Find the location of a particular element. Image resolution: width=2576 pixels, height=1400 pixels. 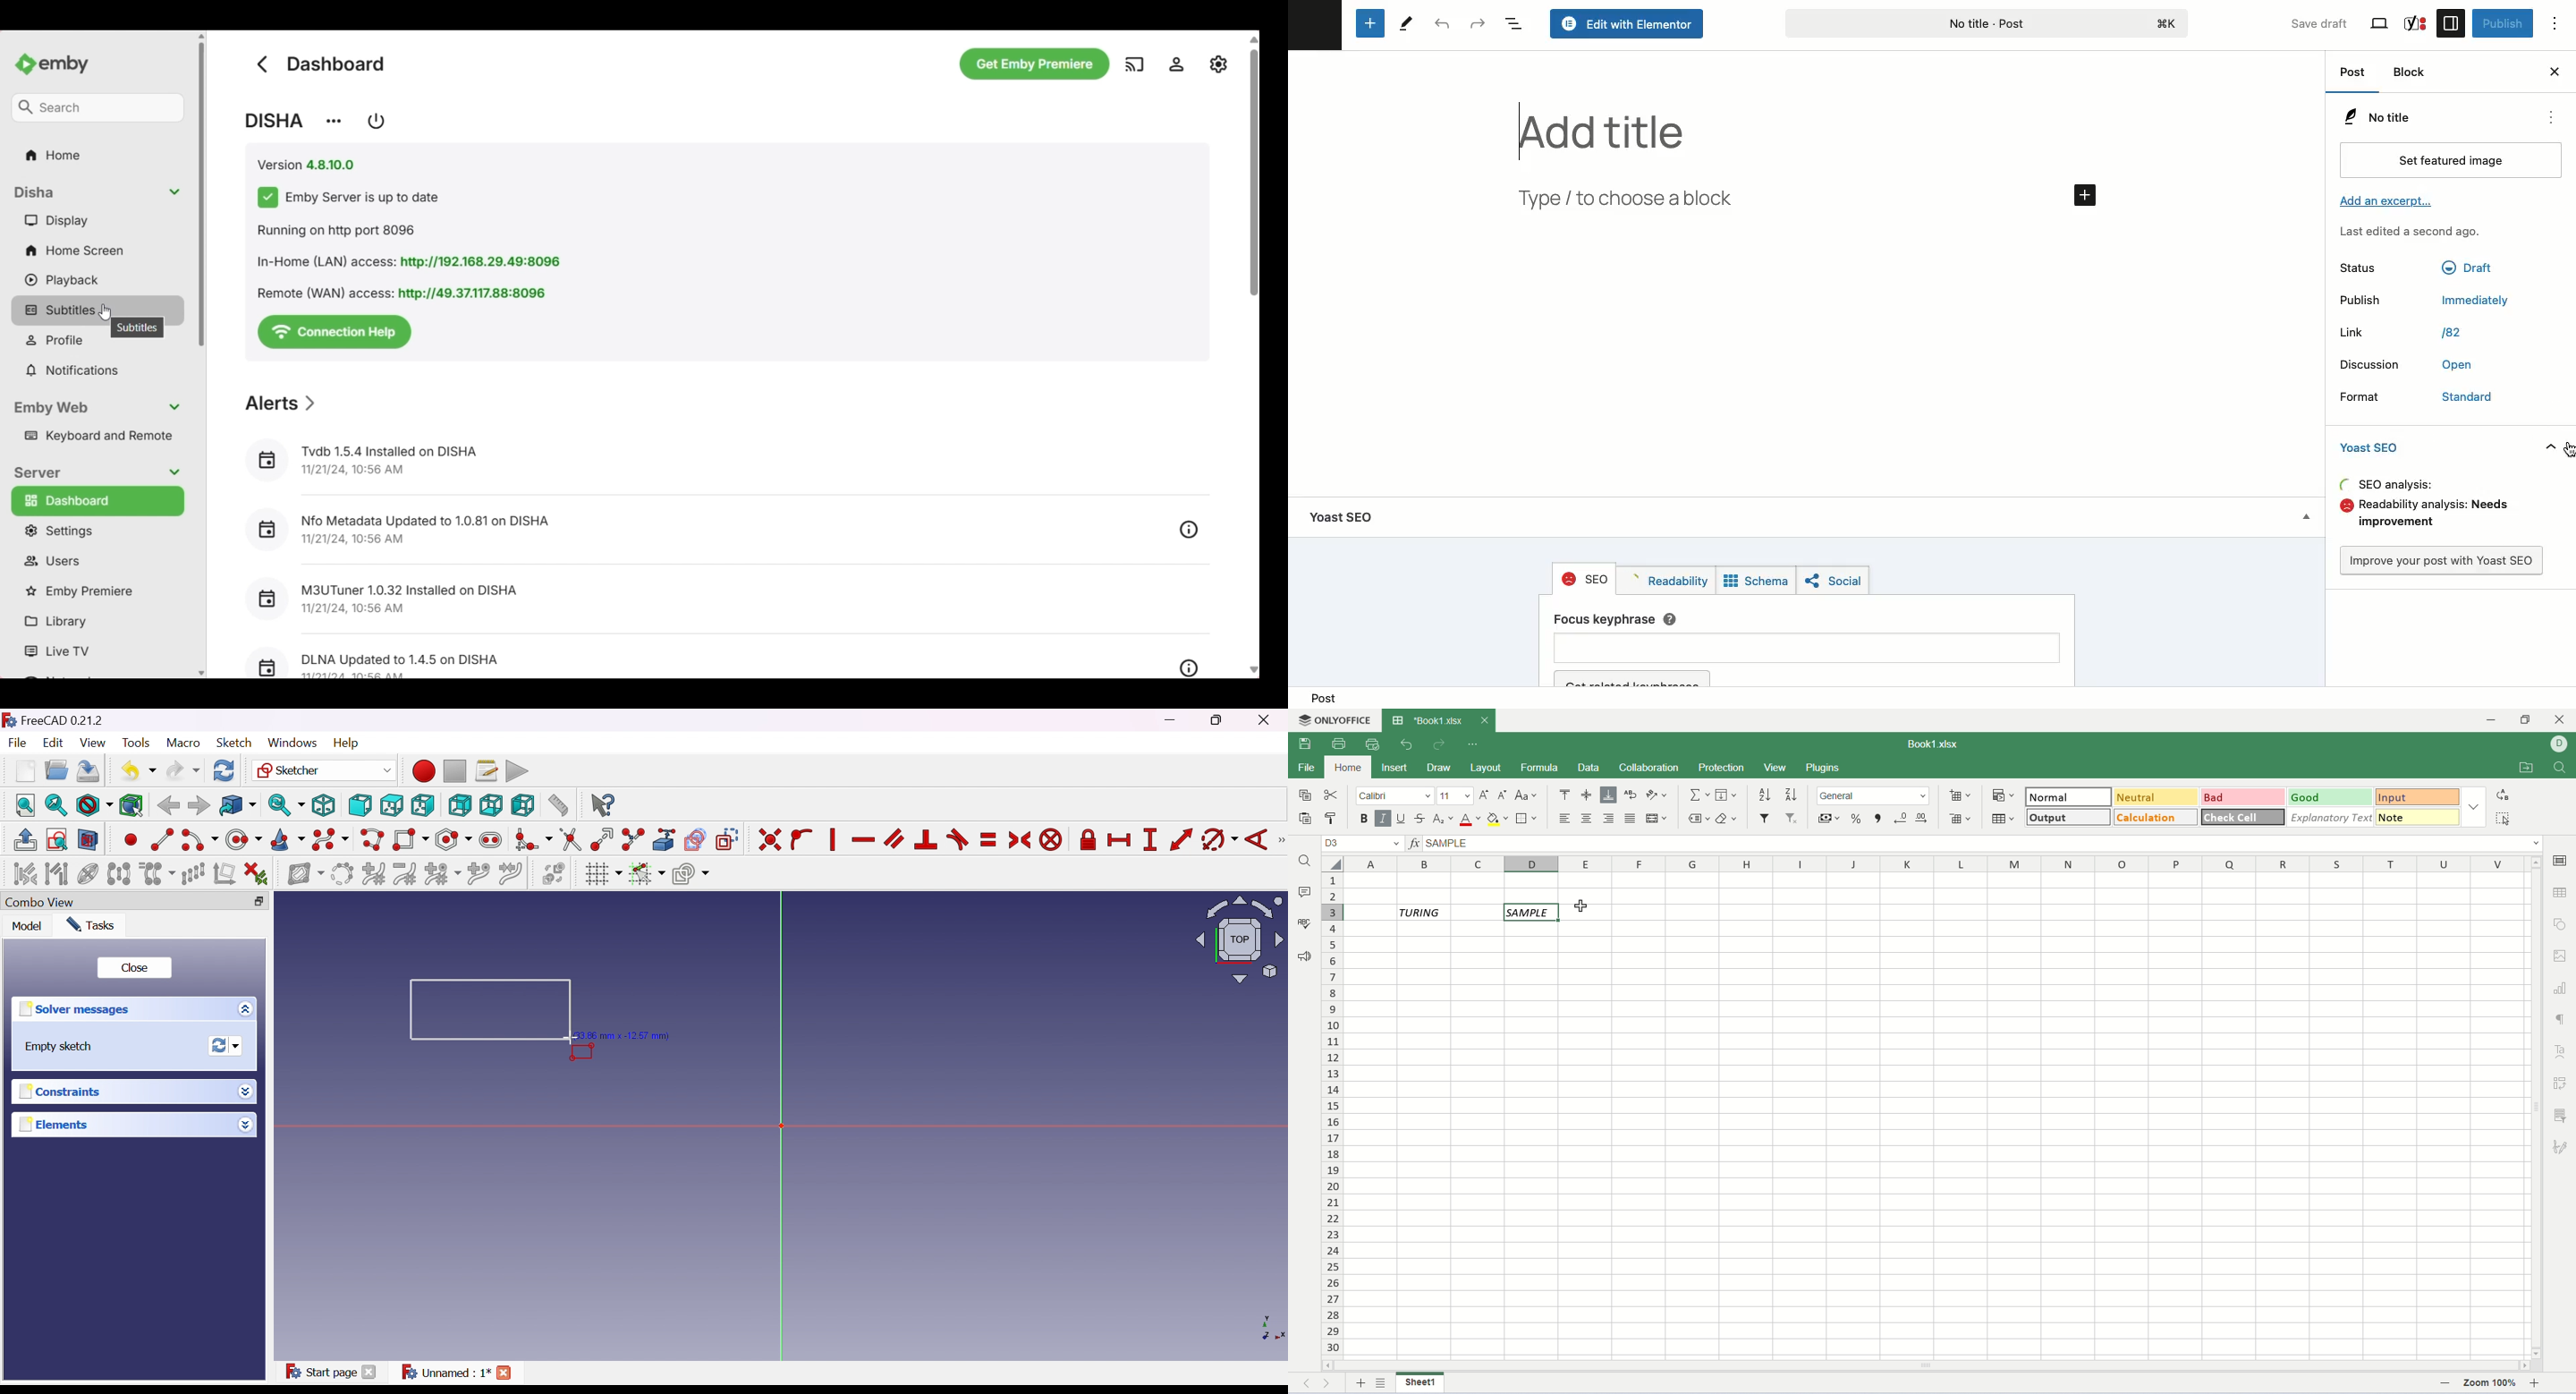

Increase B-spline degree is located at coordinates (374, 872).